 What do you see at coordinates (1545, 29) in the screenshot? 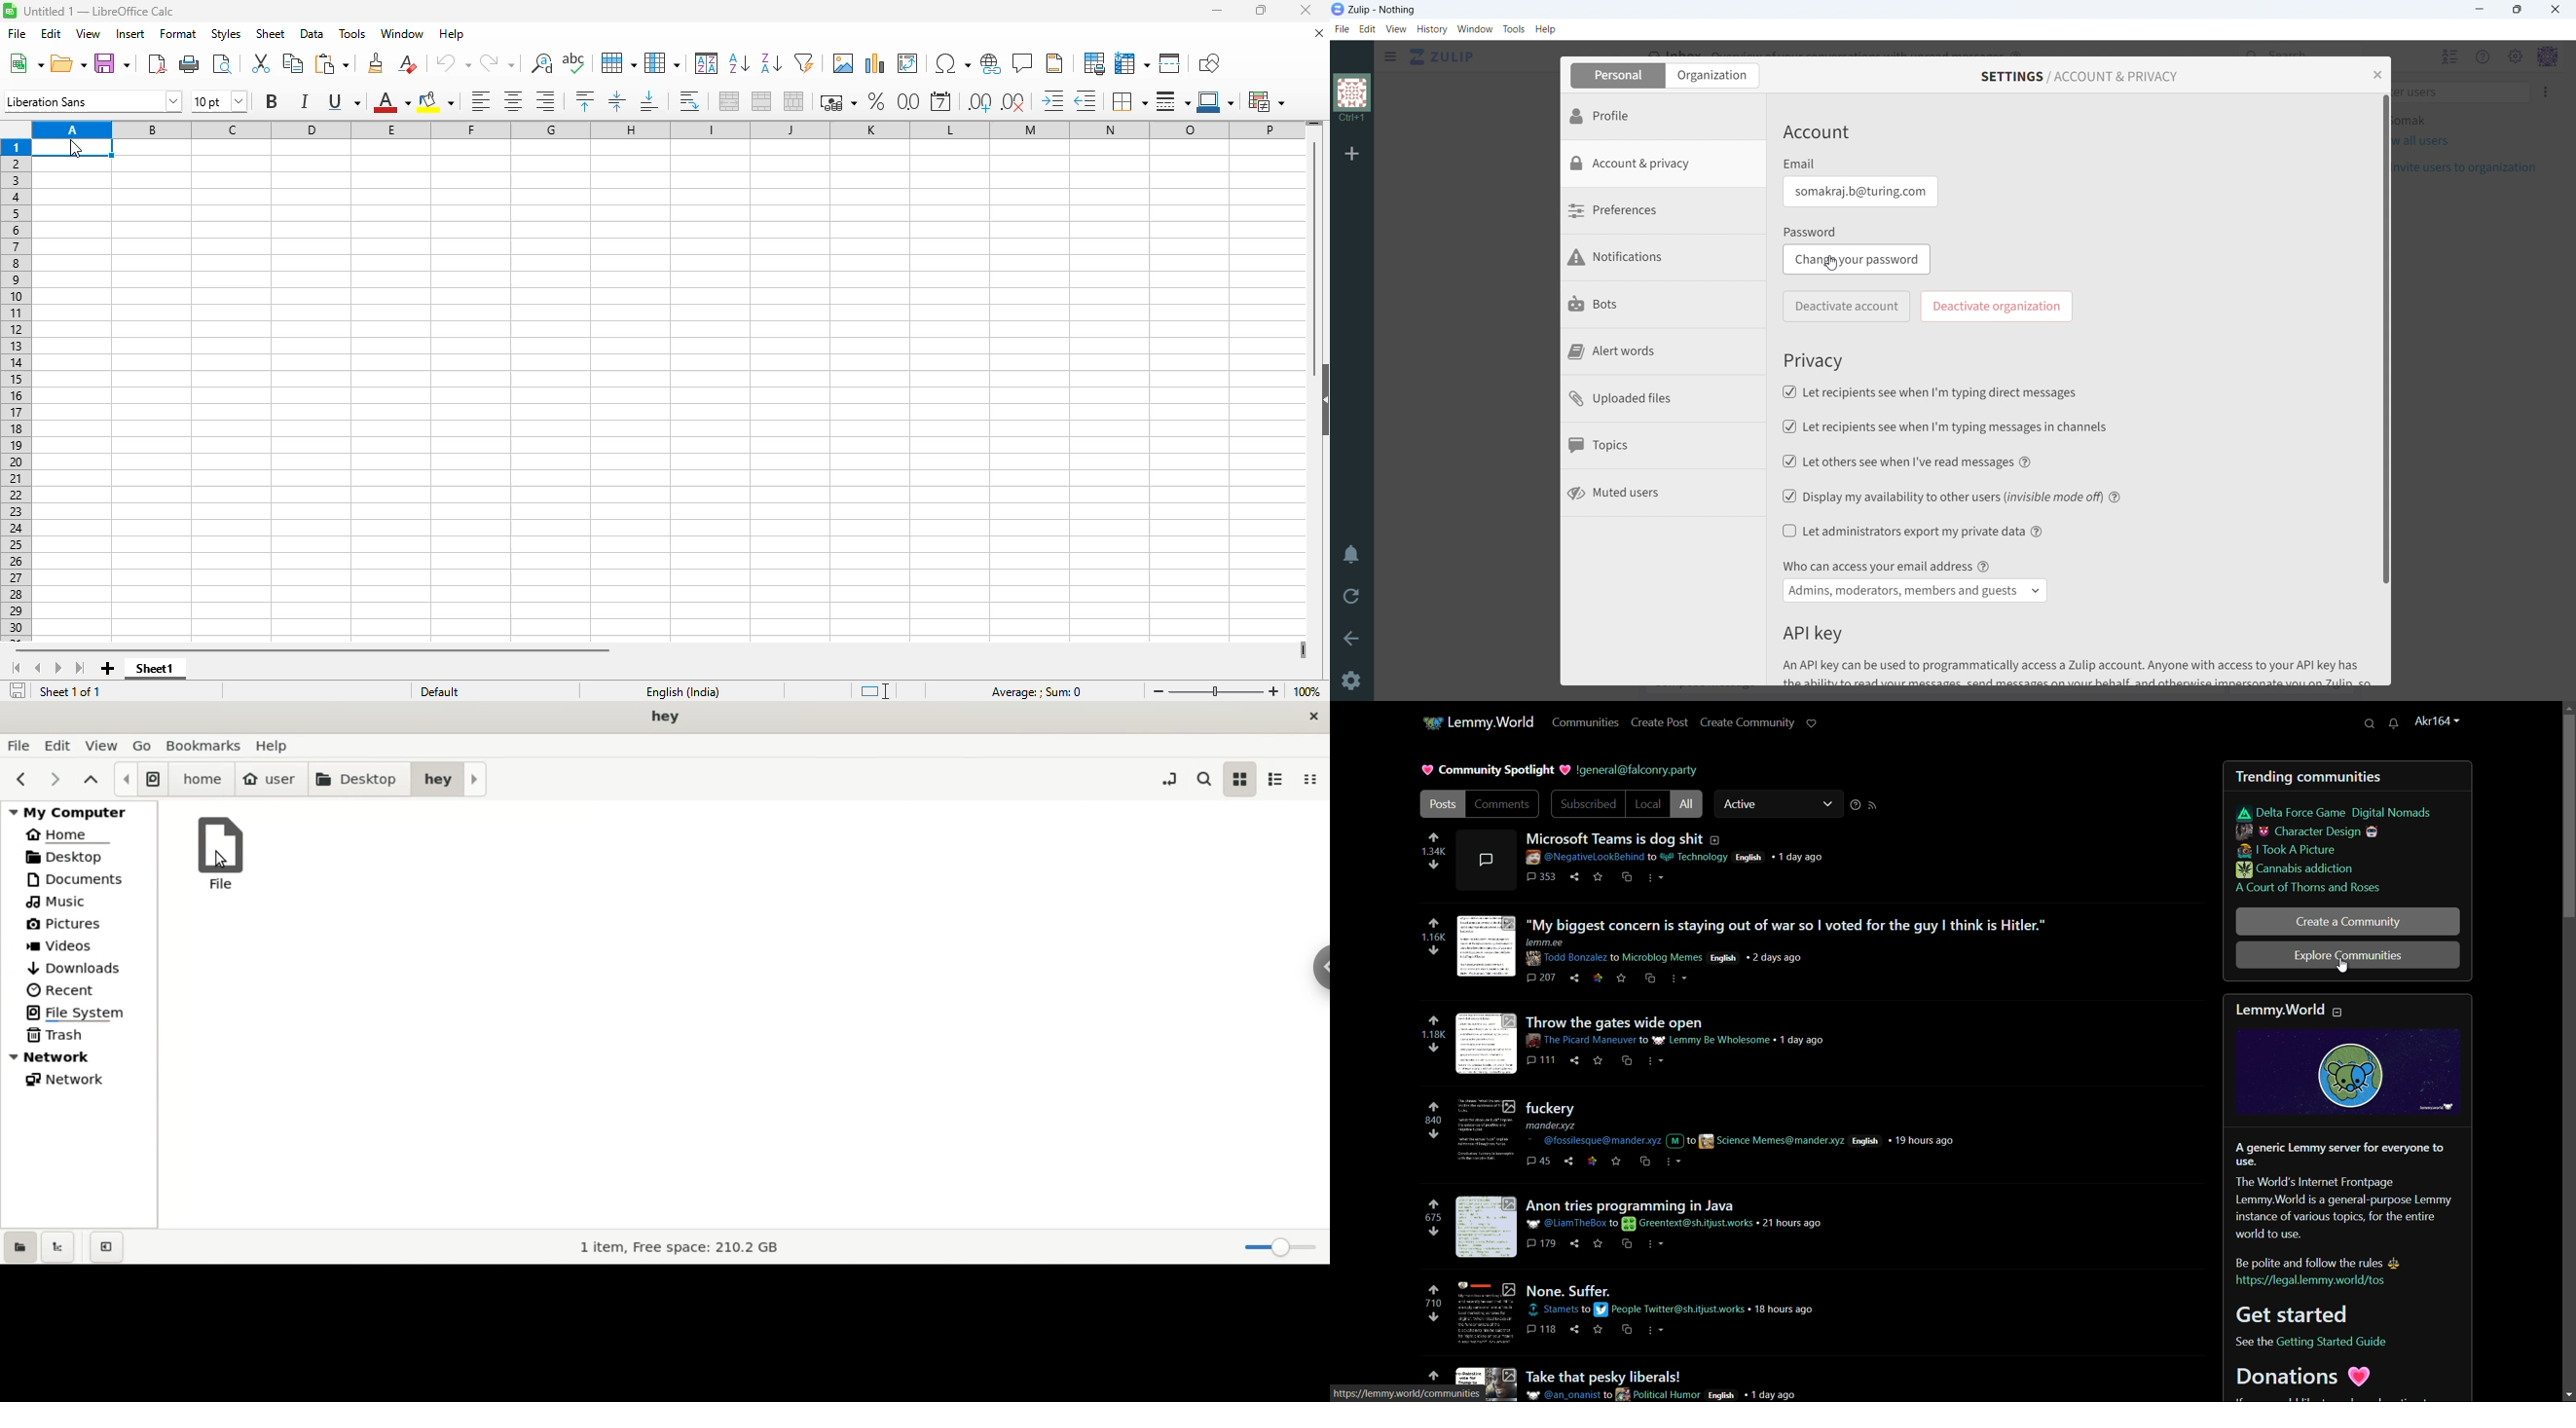
I see `help` at bounding box center [1545, 29].